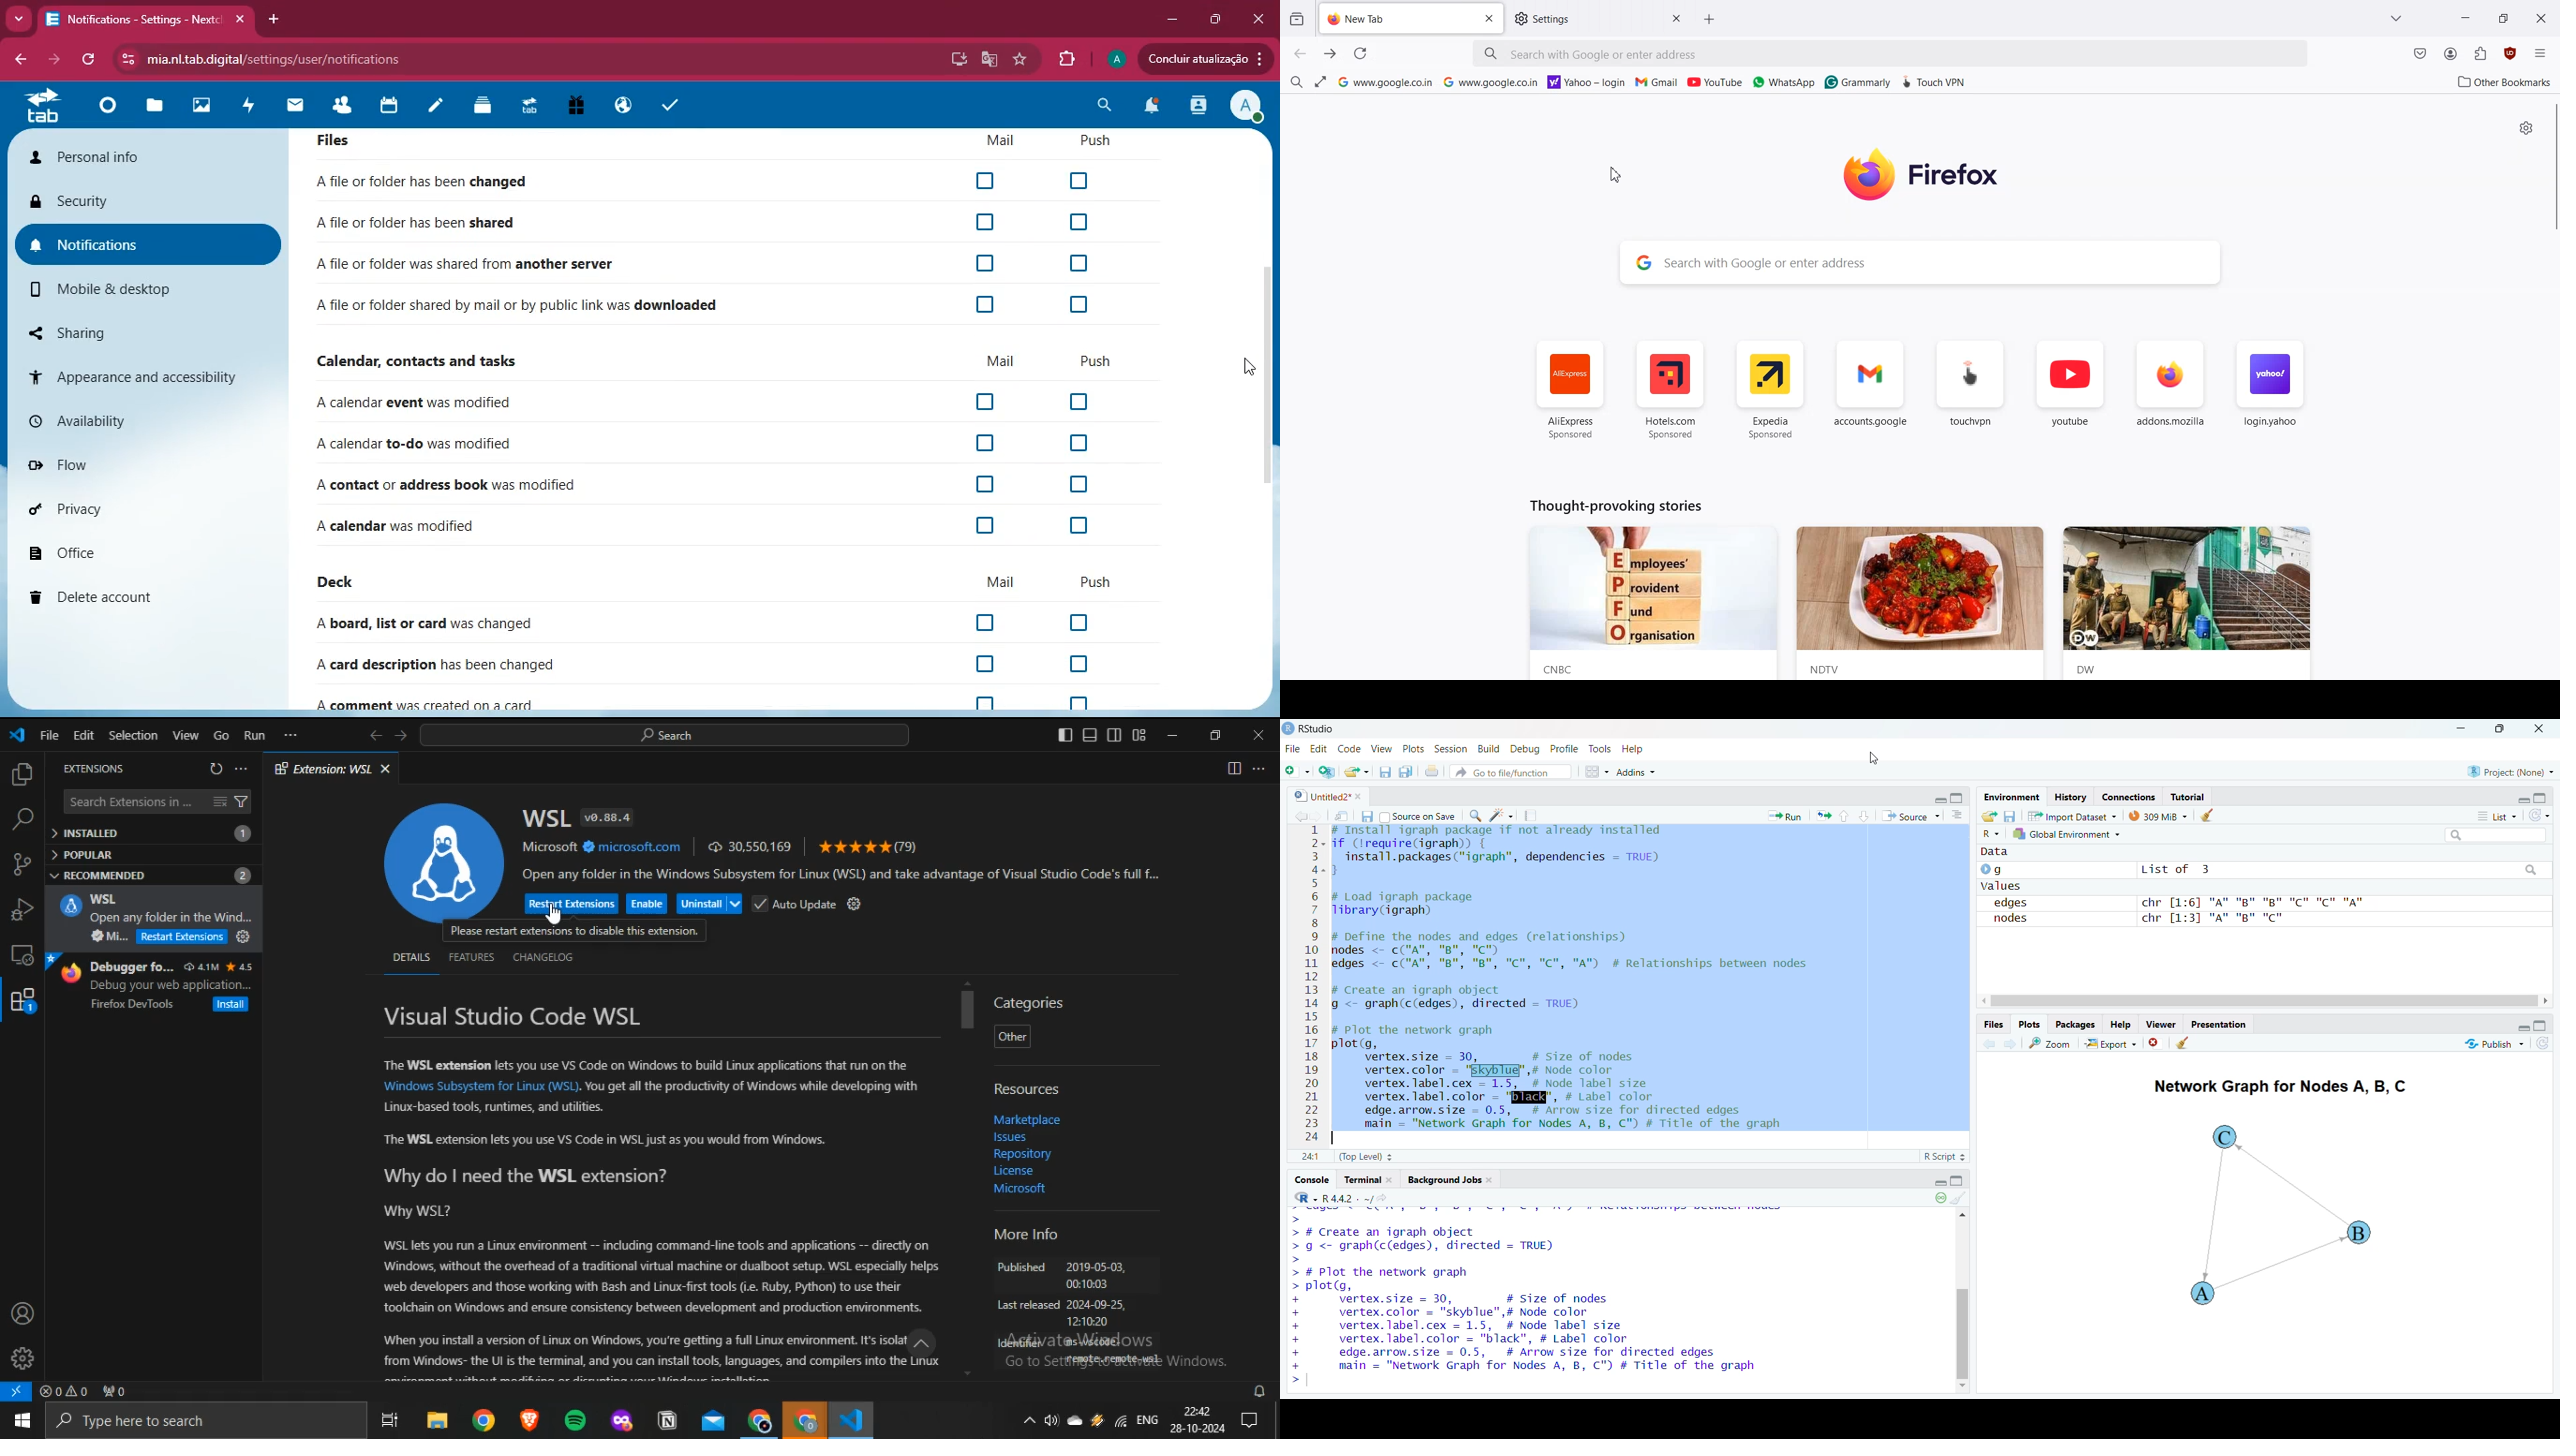 The height and width of the screenshot is (1456, 2576). Describe the element at coordinates (2130, 796) in the screenshot. I see `Connections` at that location.